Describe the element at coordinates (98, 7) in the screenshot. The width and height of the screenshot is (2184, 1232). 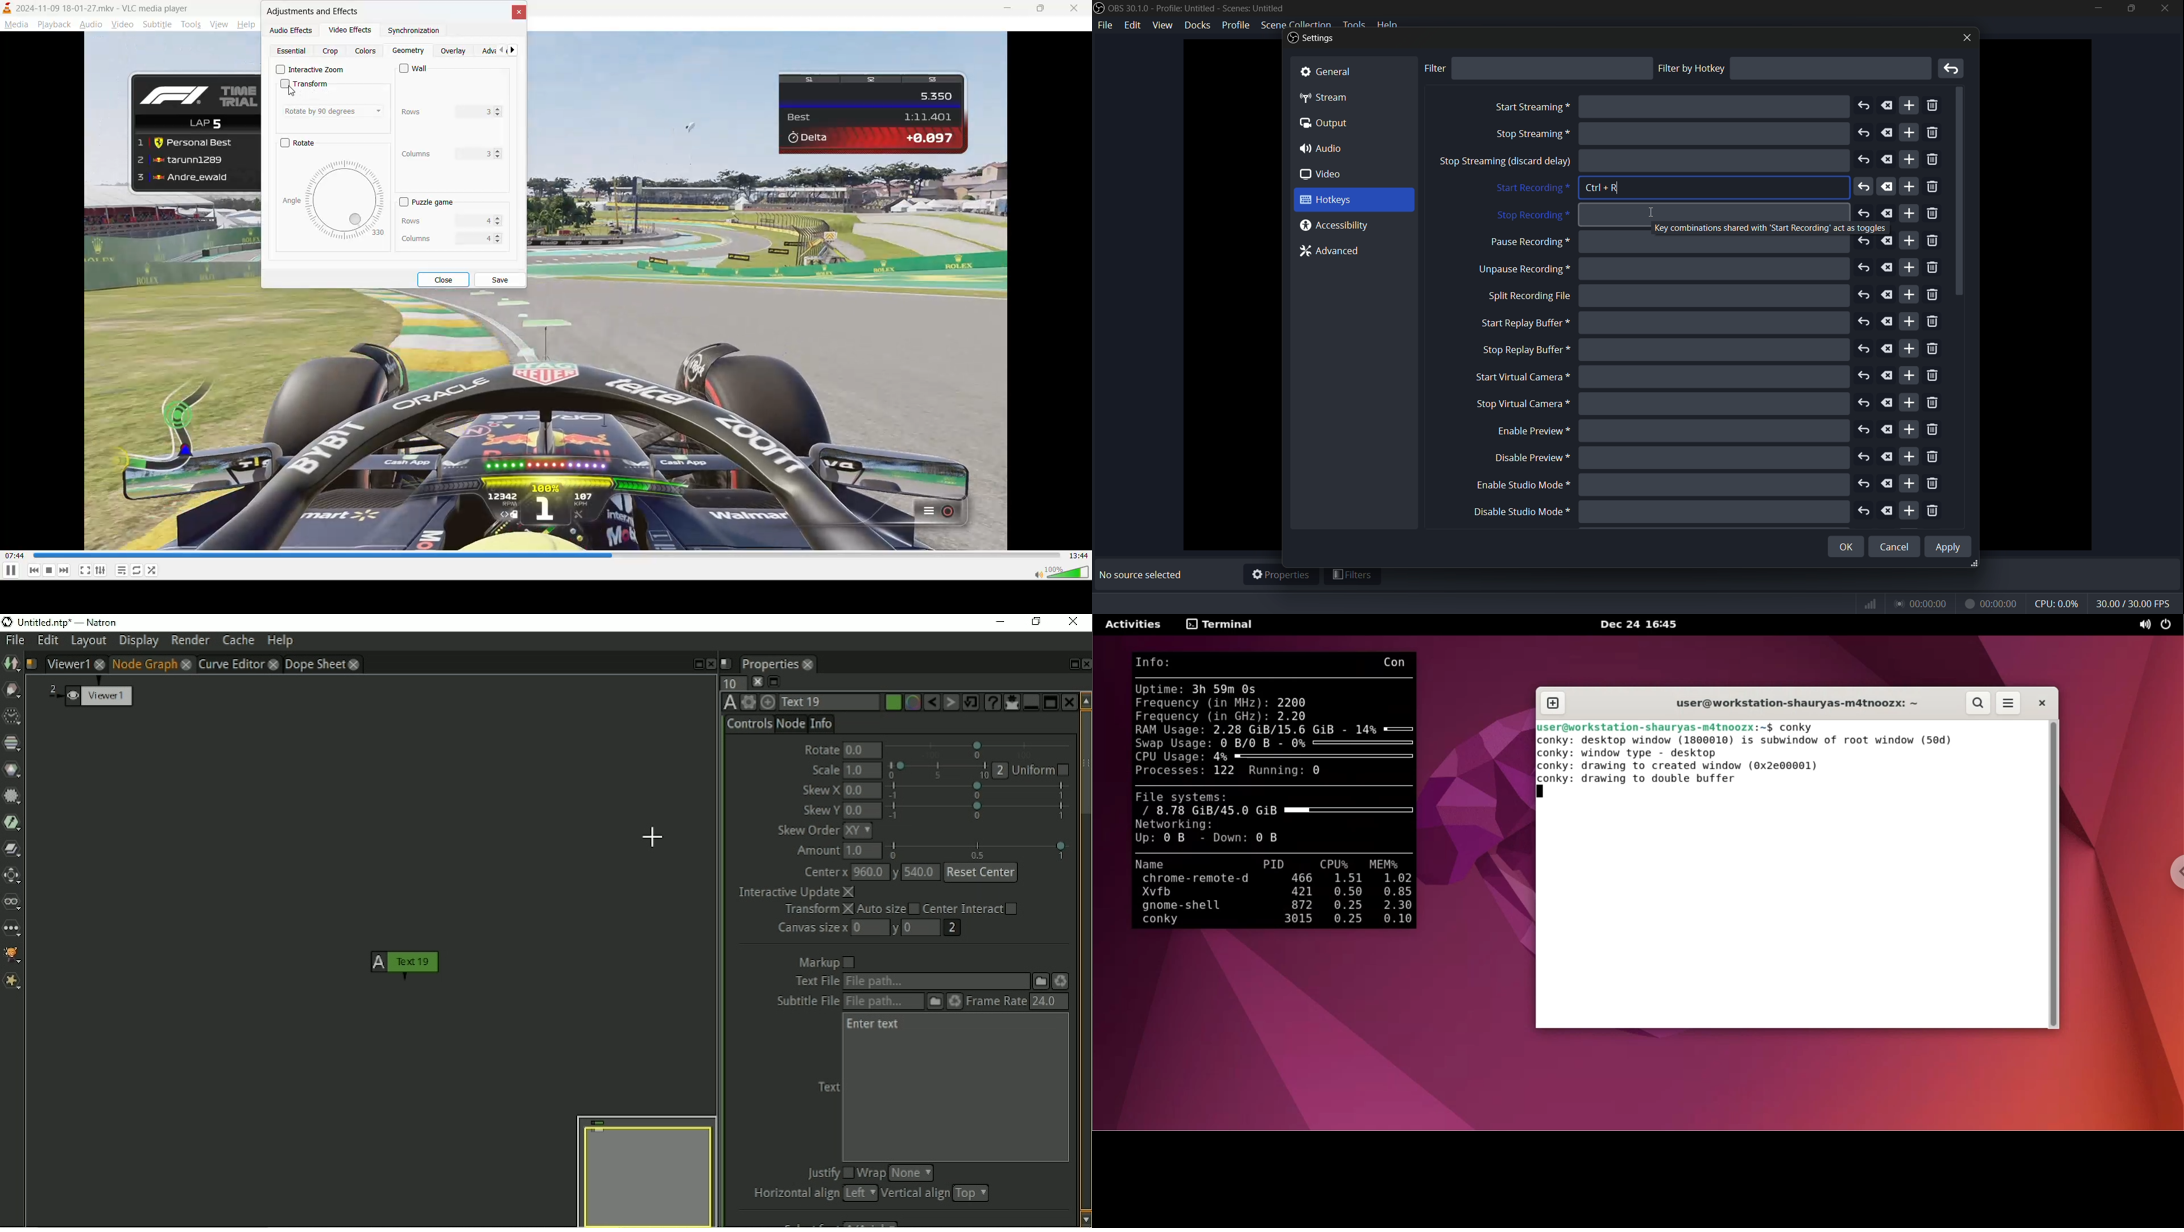
I see `track and app name` at that location.